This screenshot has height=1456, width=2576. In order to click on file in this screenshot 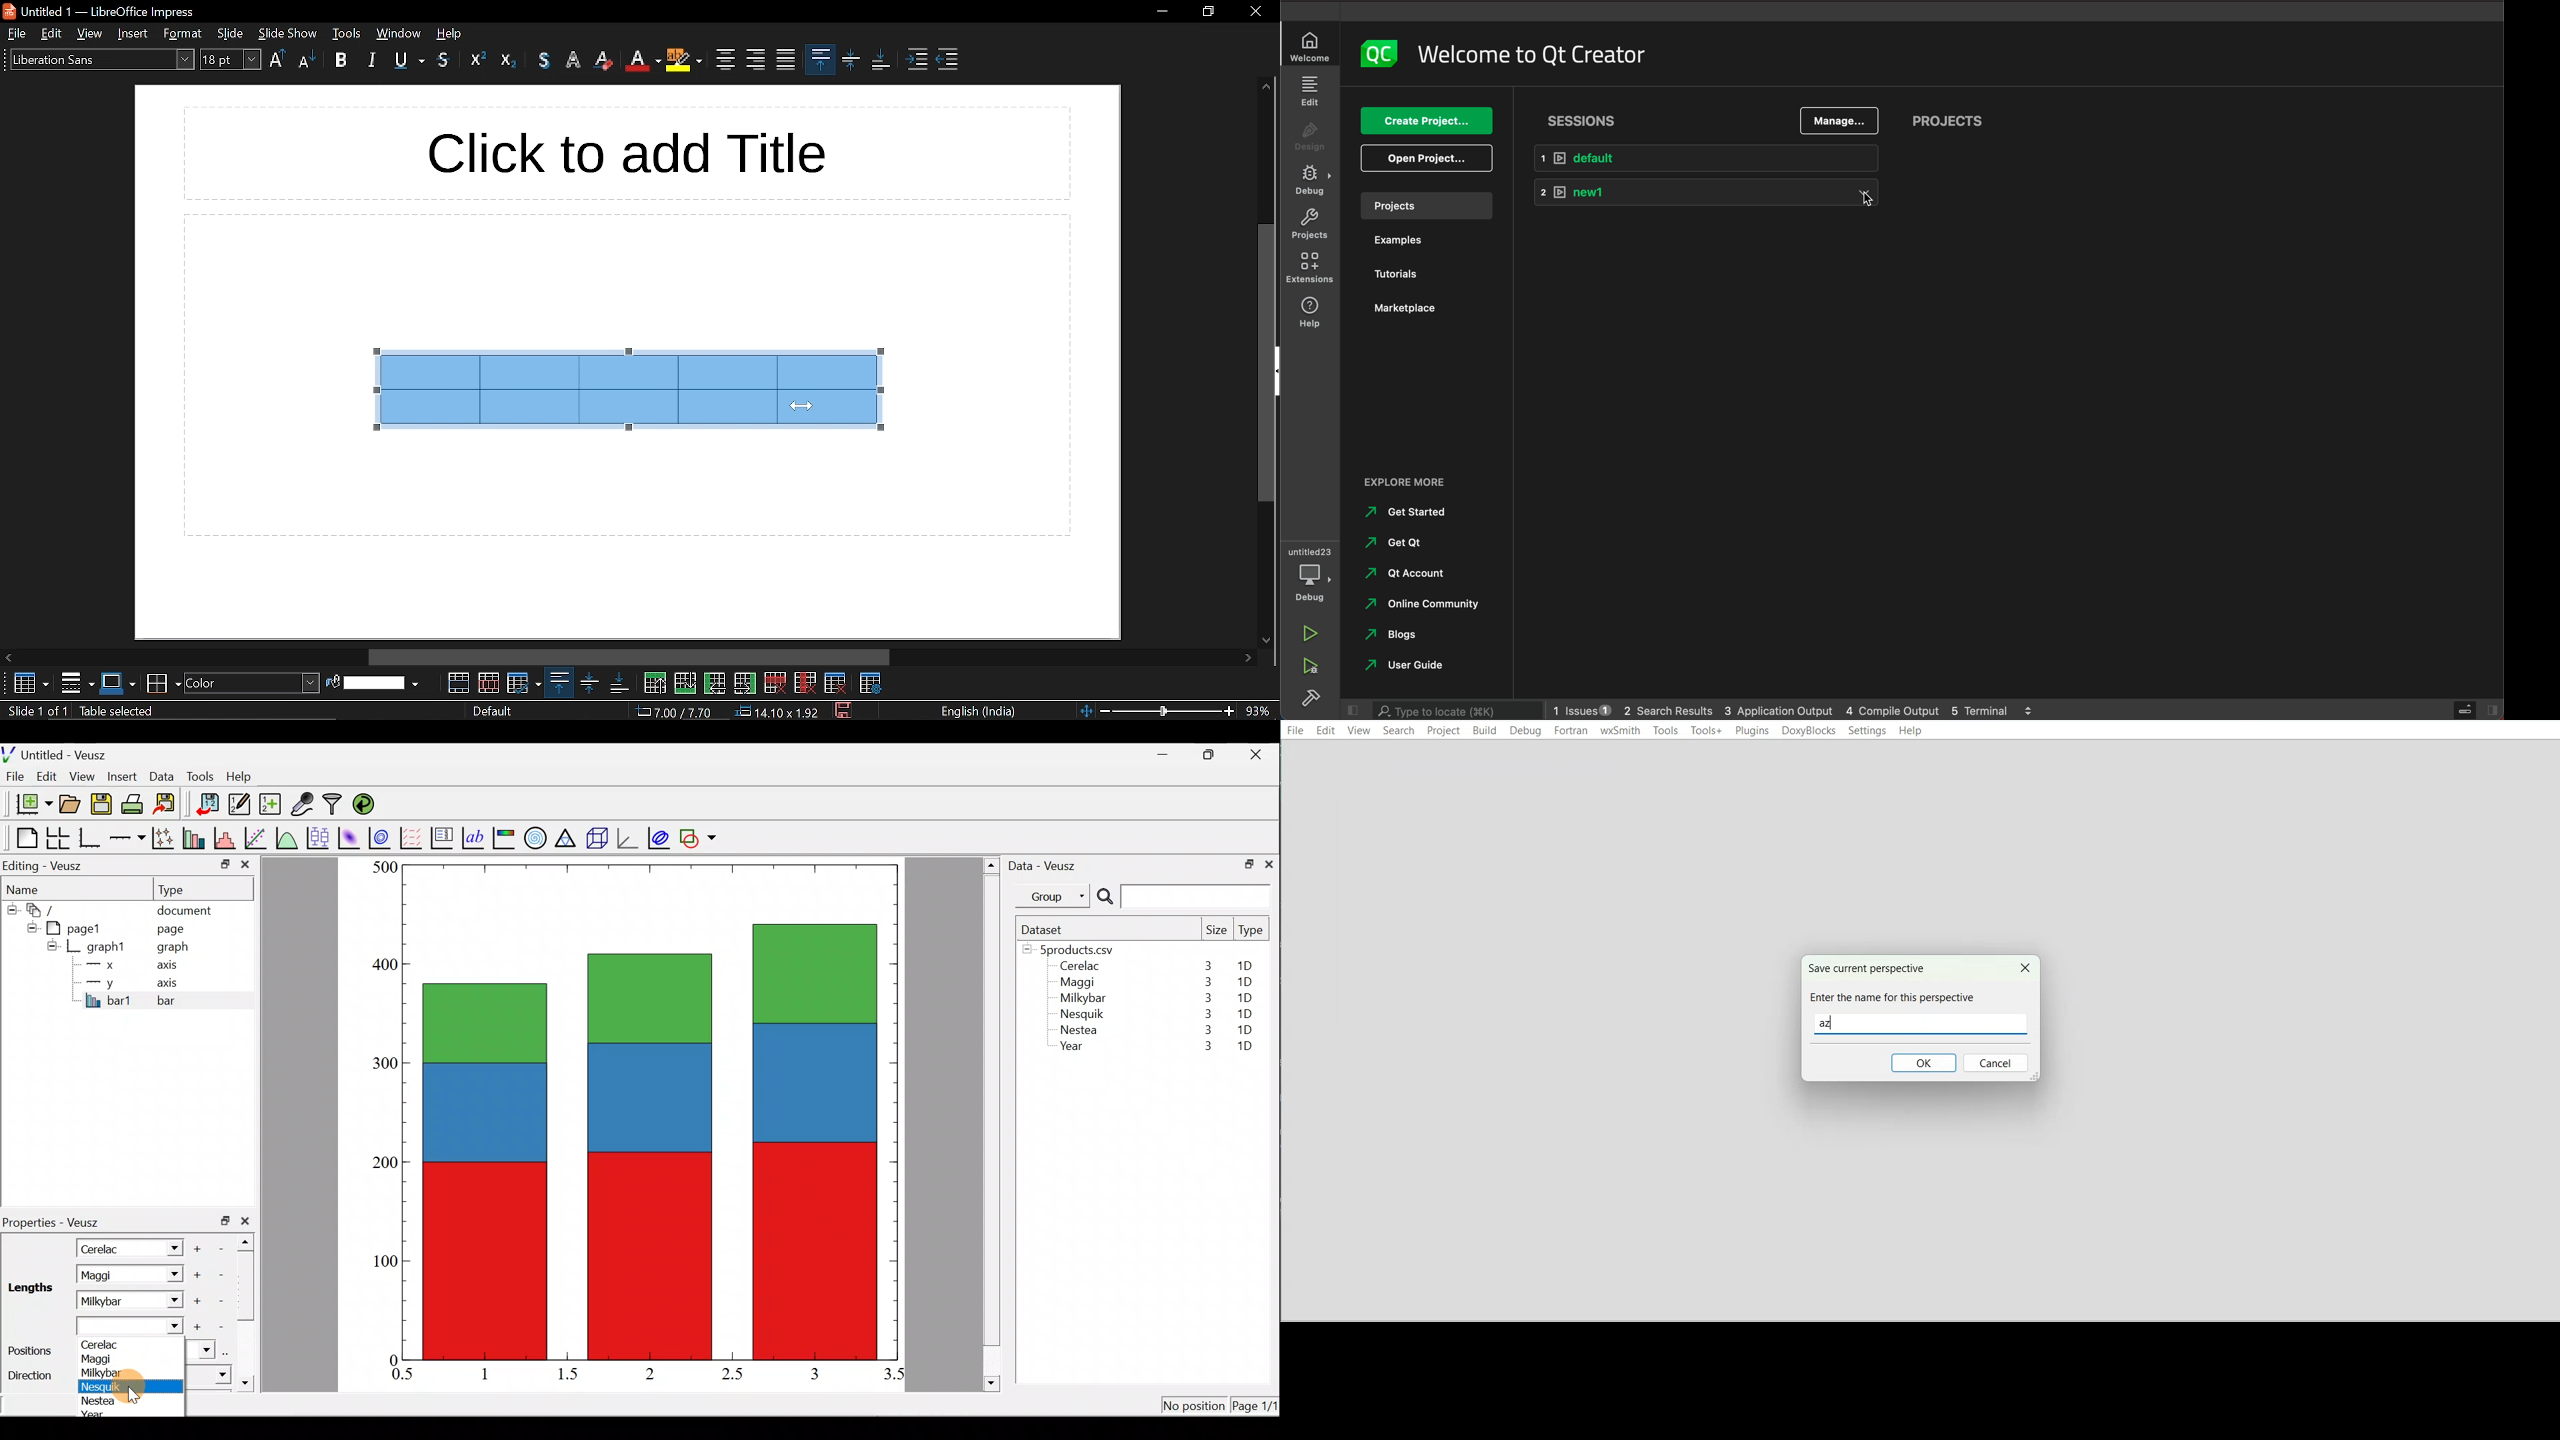, I will do `click(17, 34)`.